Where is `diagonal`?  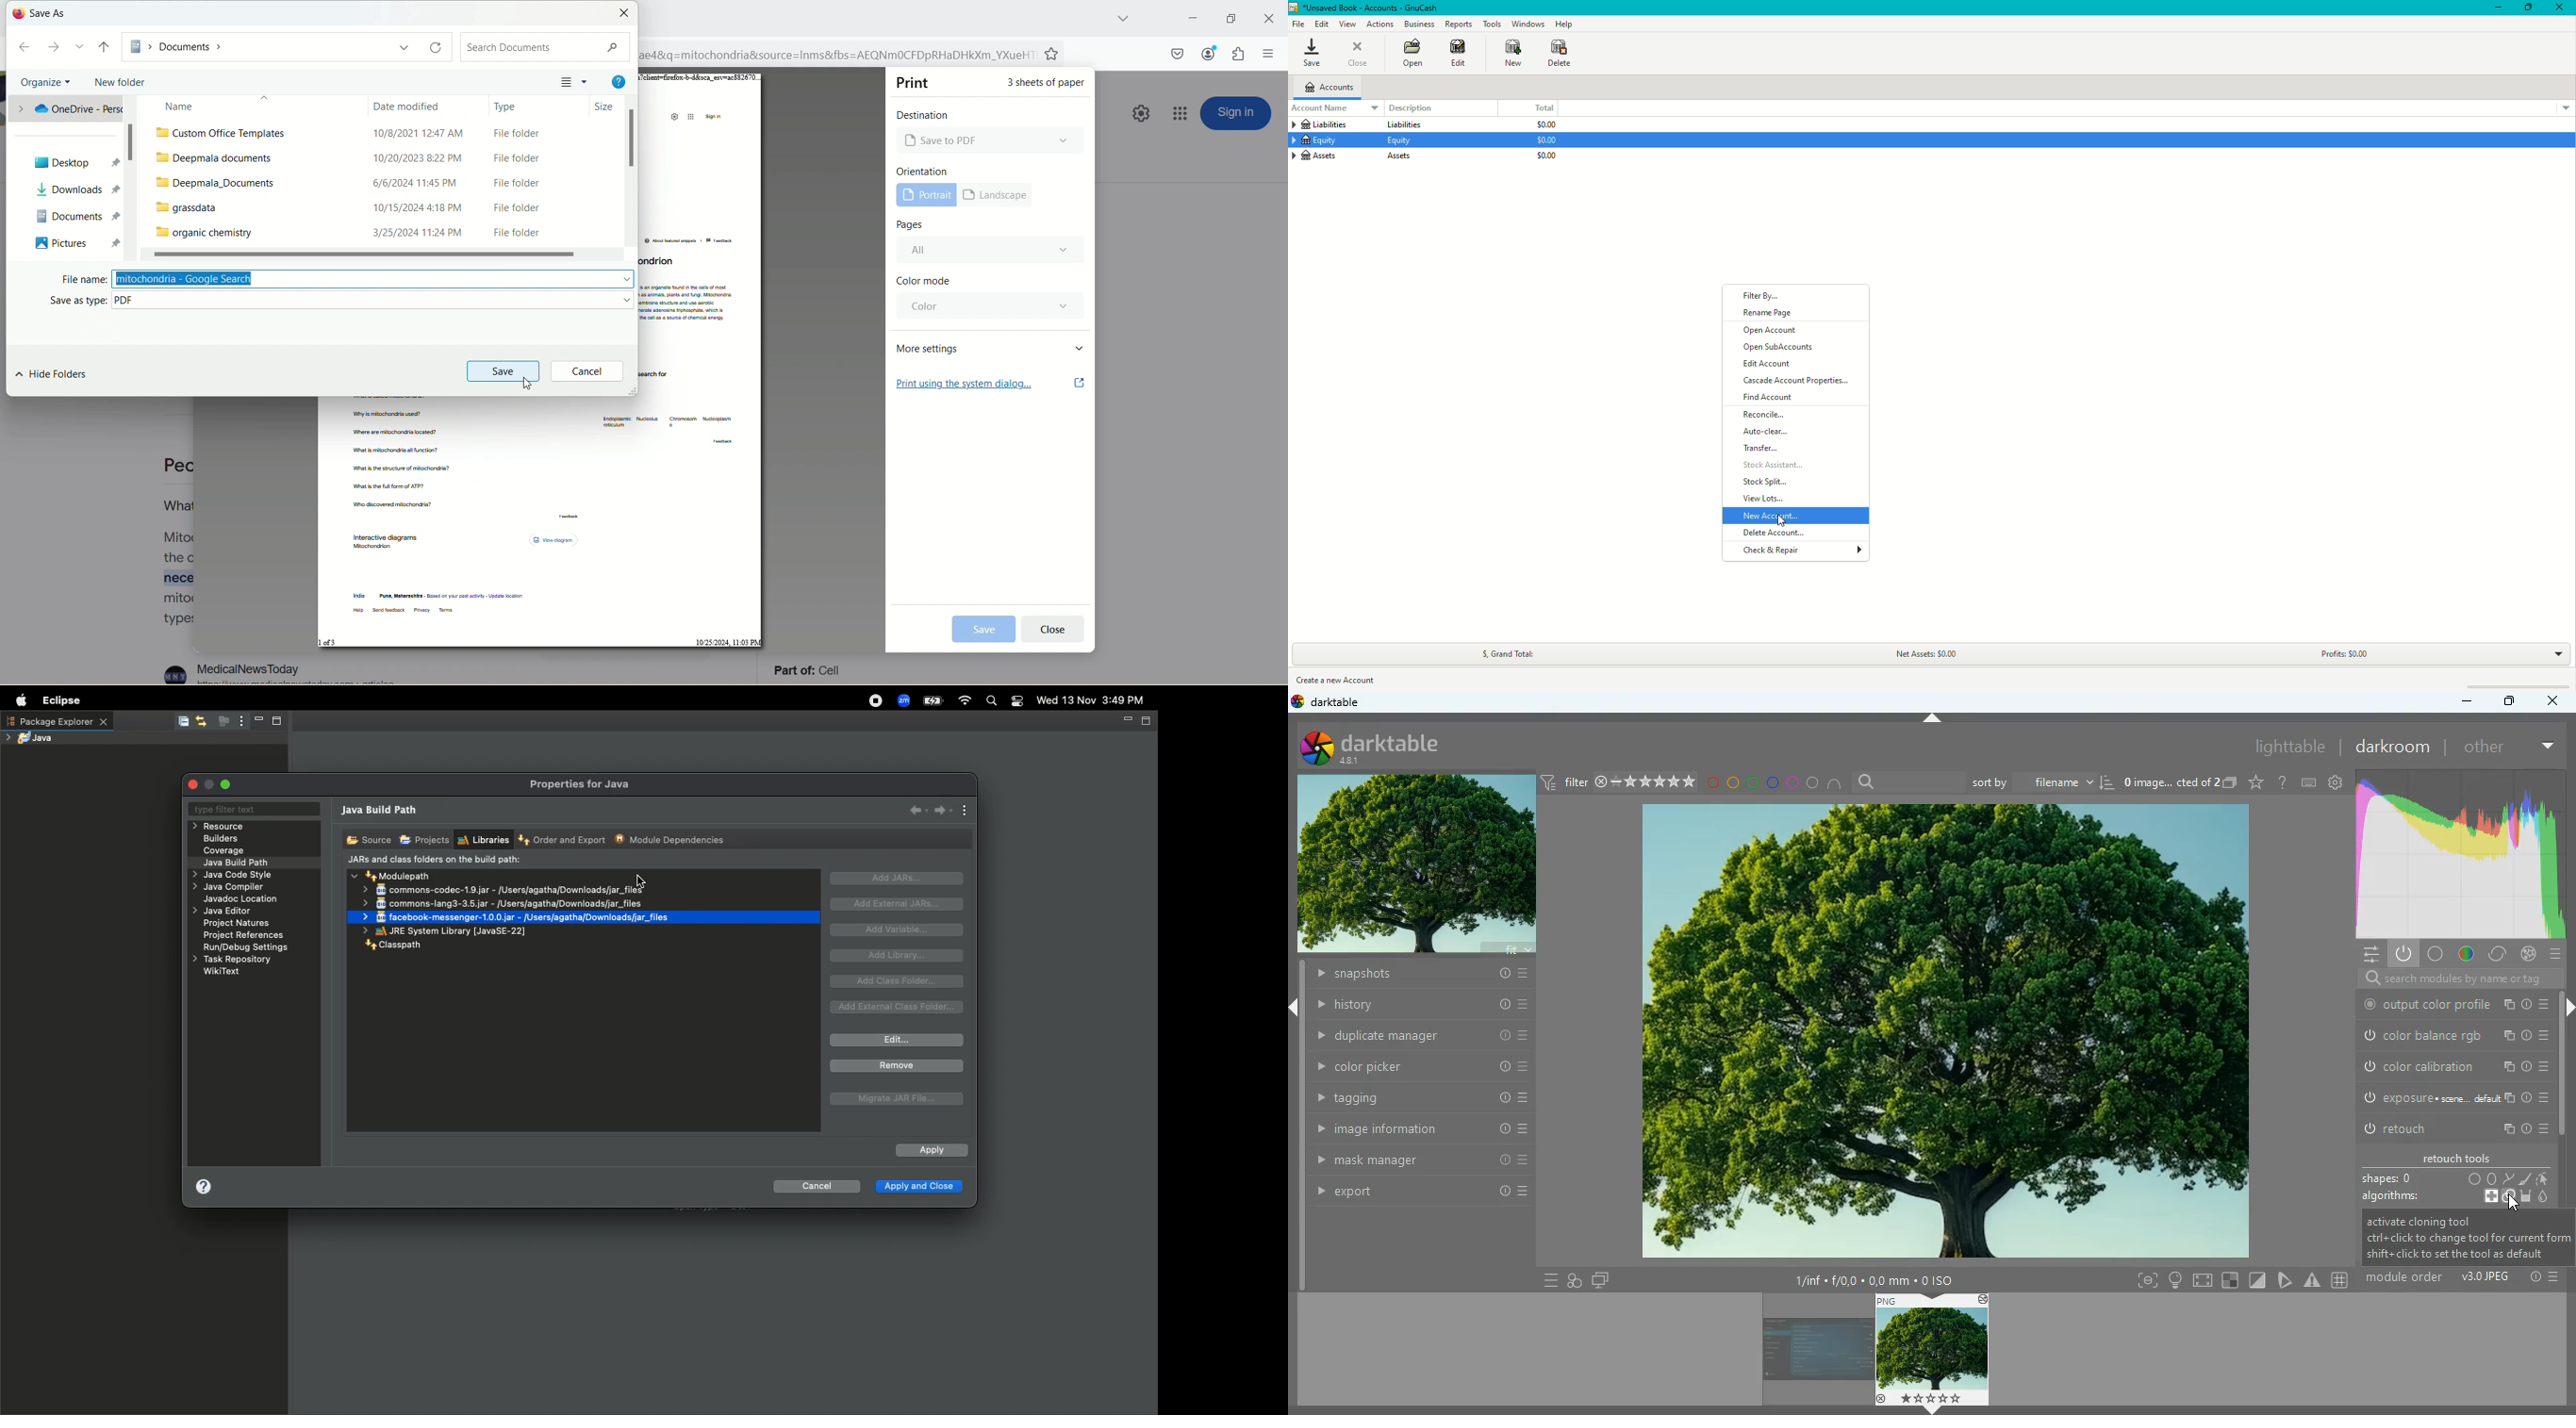 diagonal is located at coordinates (2256, 1279).